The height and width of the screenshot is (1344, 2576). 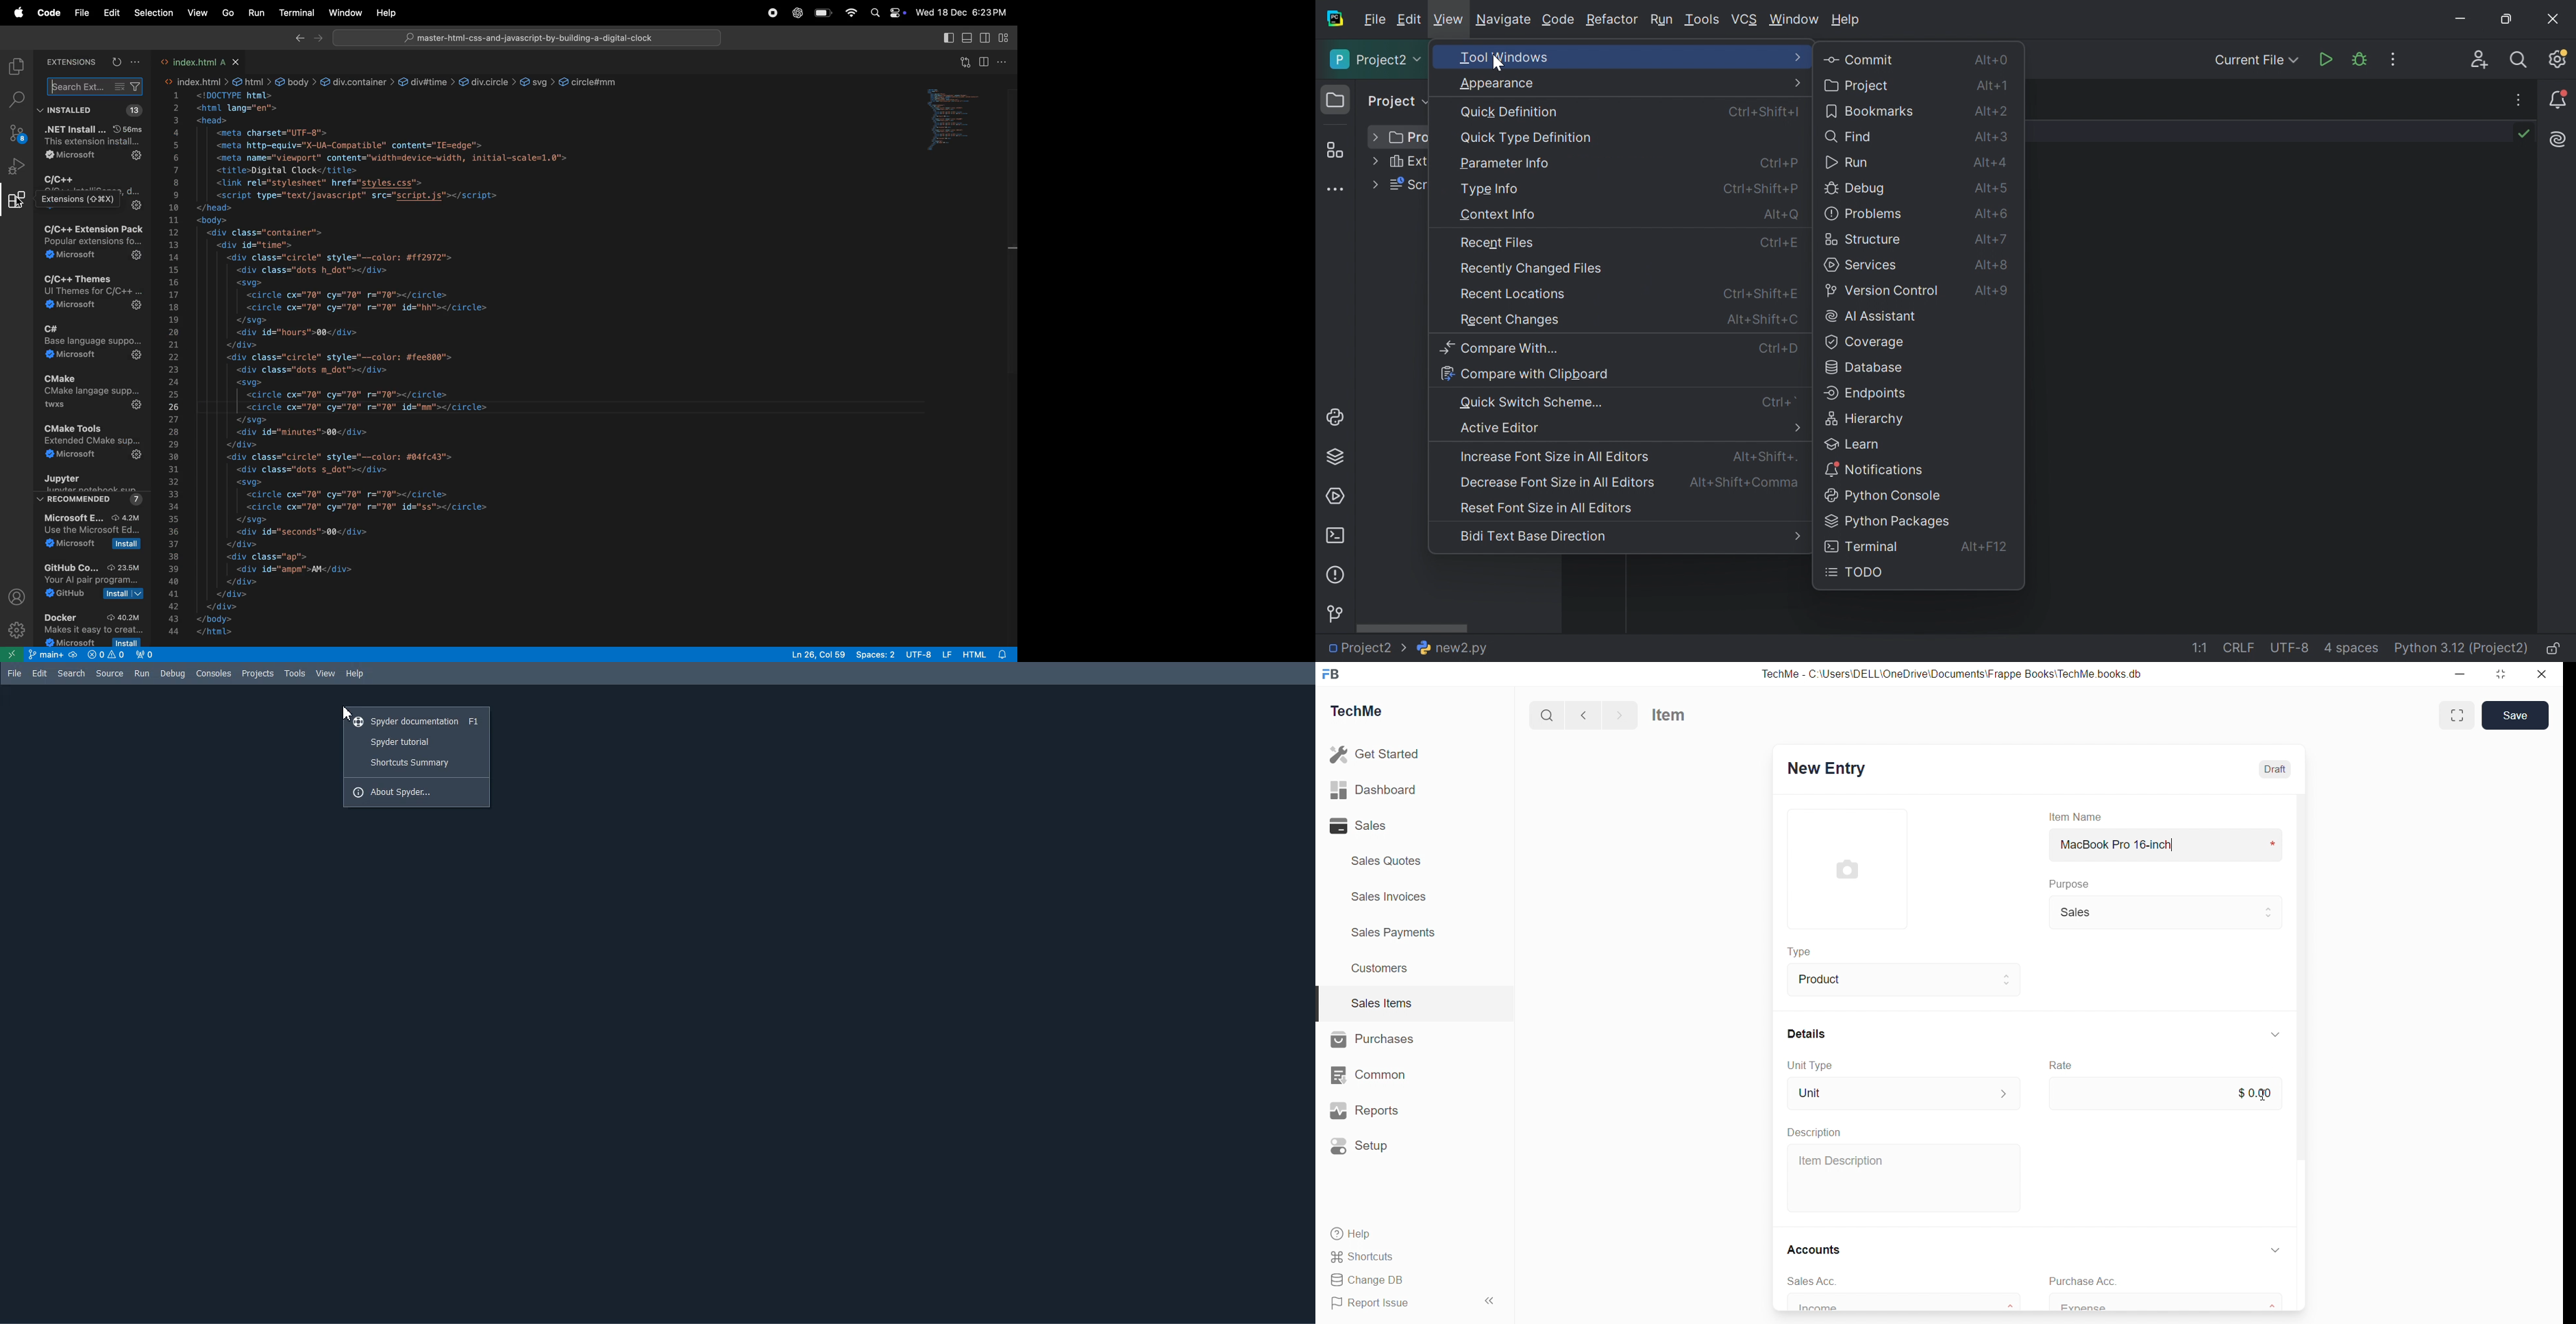 What do you see at coordinates (1364, 1145) in the screenshot?
I see `Setup` at bounding box center [1364, 1145].